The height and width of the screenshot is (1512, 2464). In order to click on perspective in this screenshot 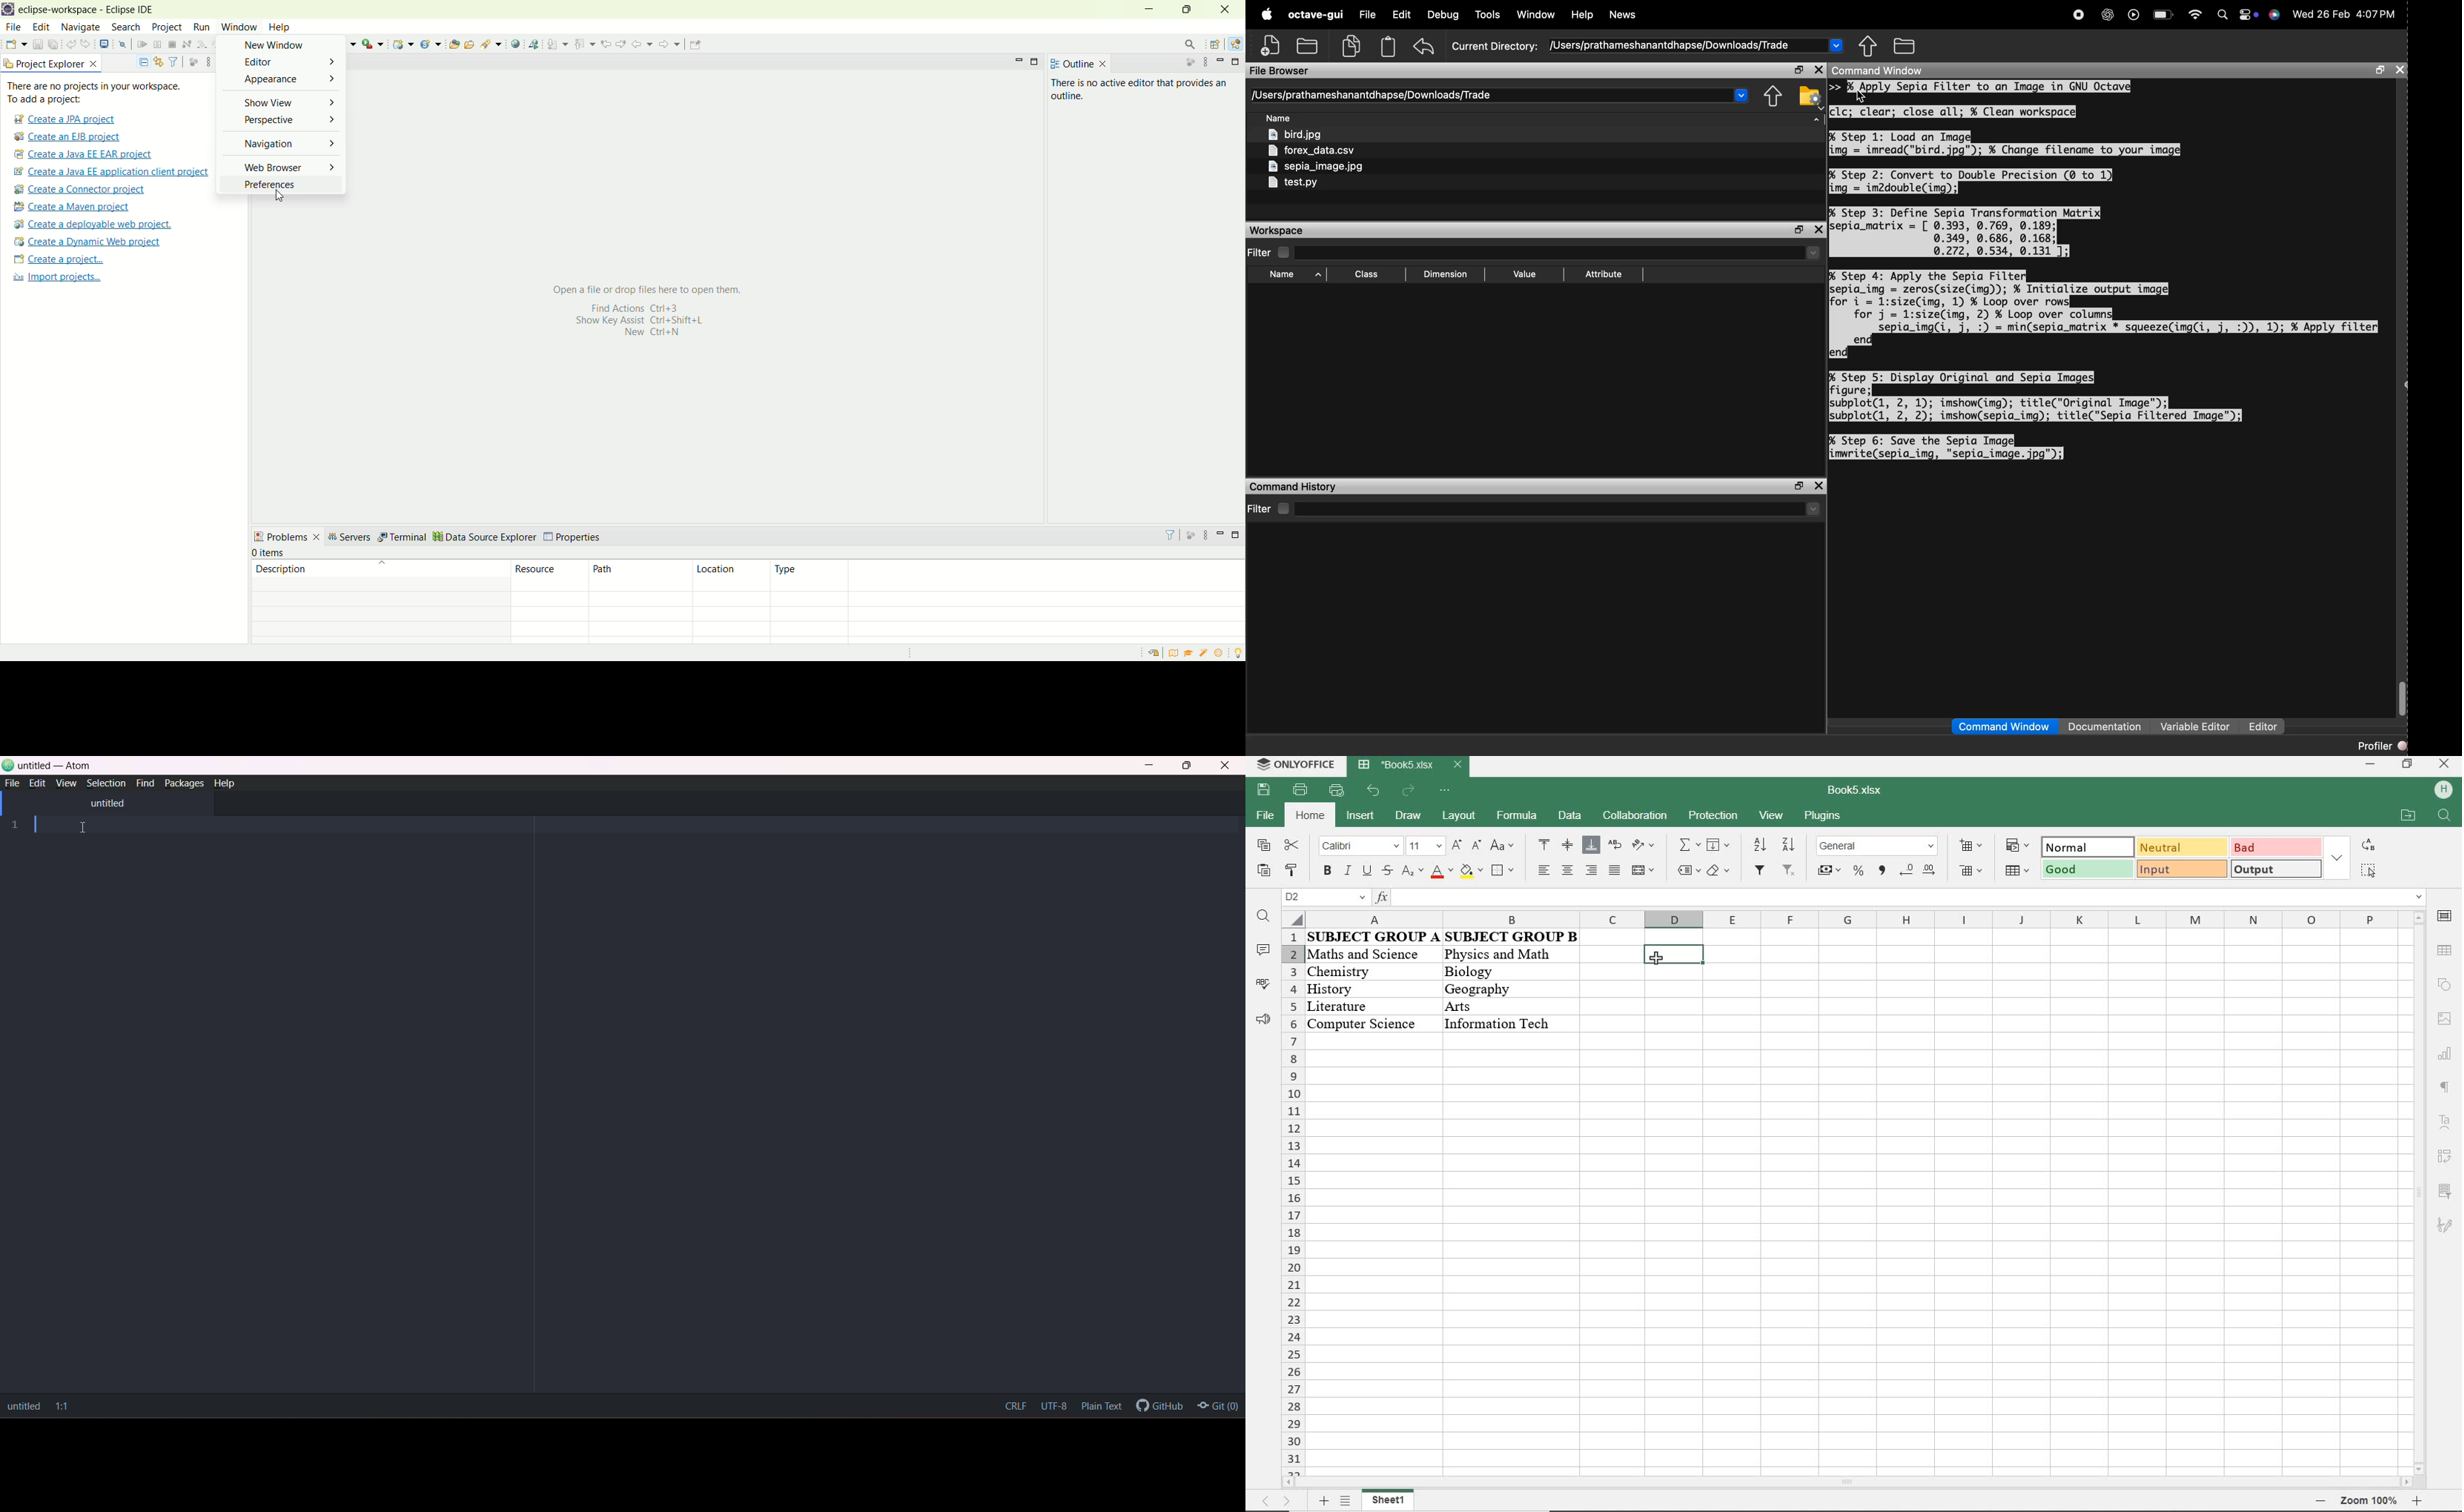, I will do `click(285, 122)`.